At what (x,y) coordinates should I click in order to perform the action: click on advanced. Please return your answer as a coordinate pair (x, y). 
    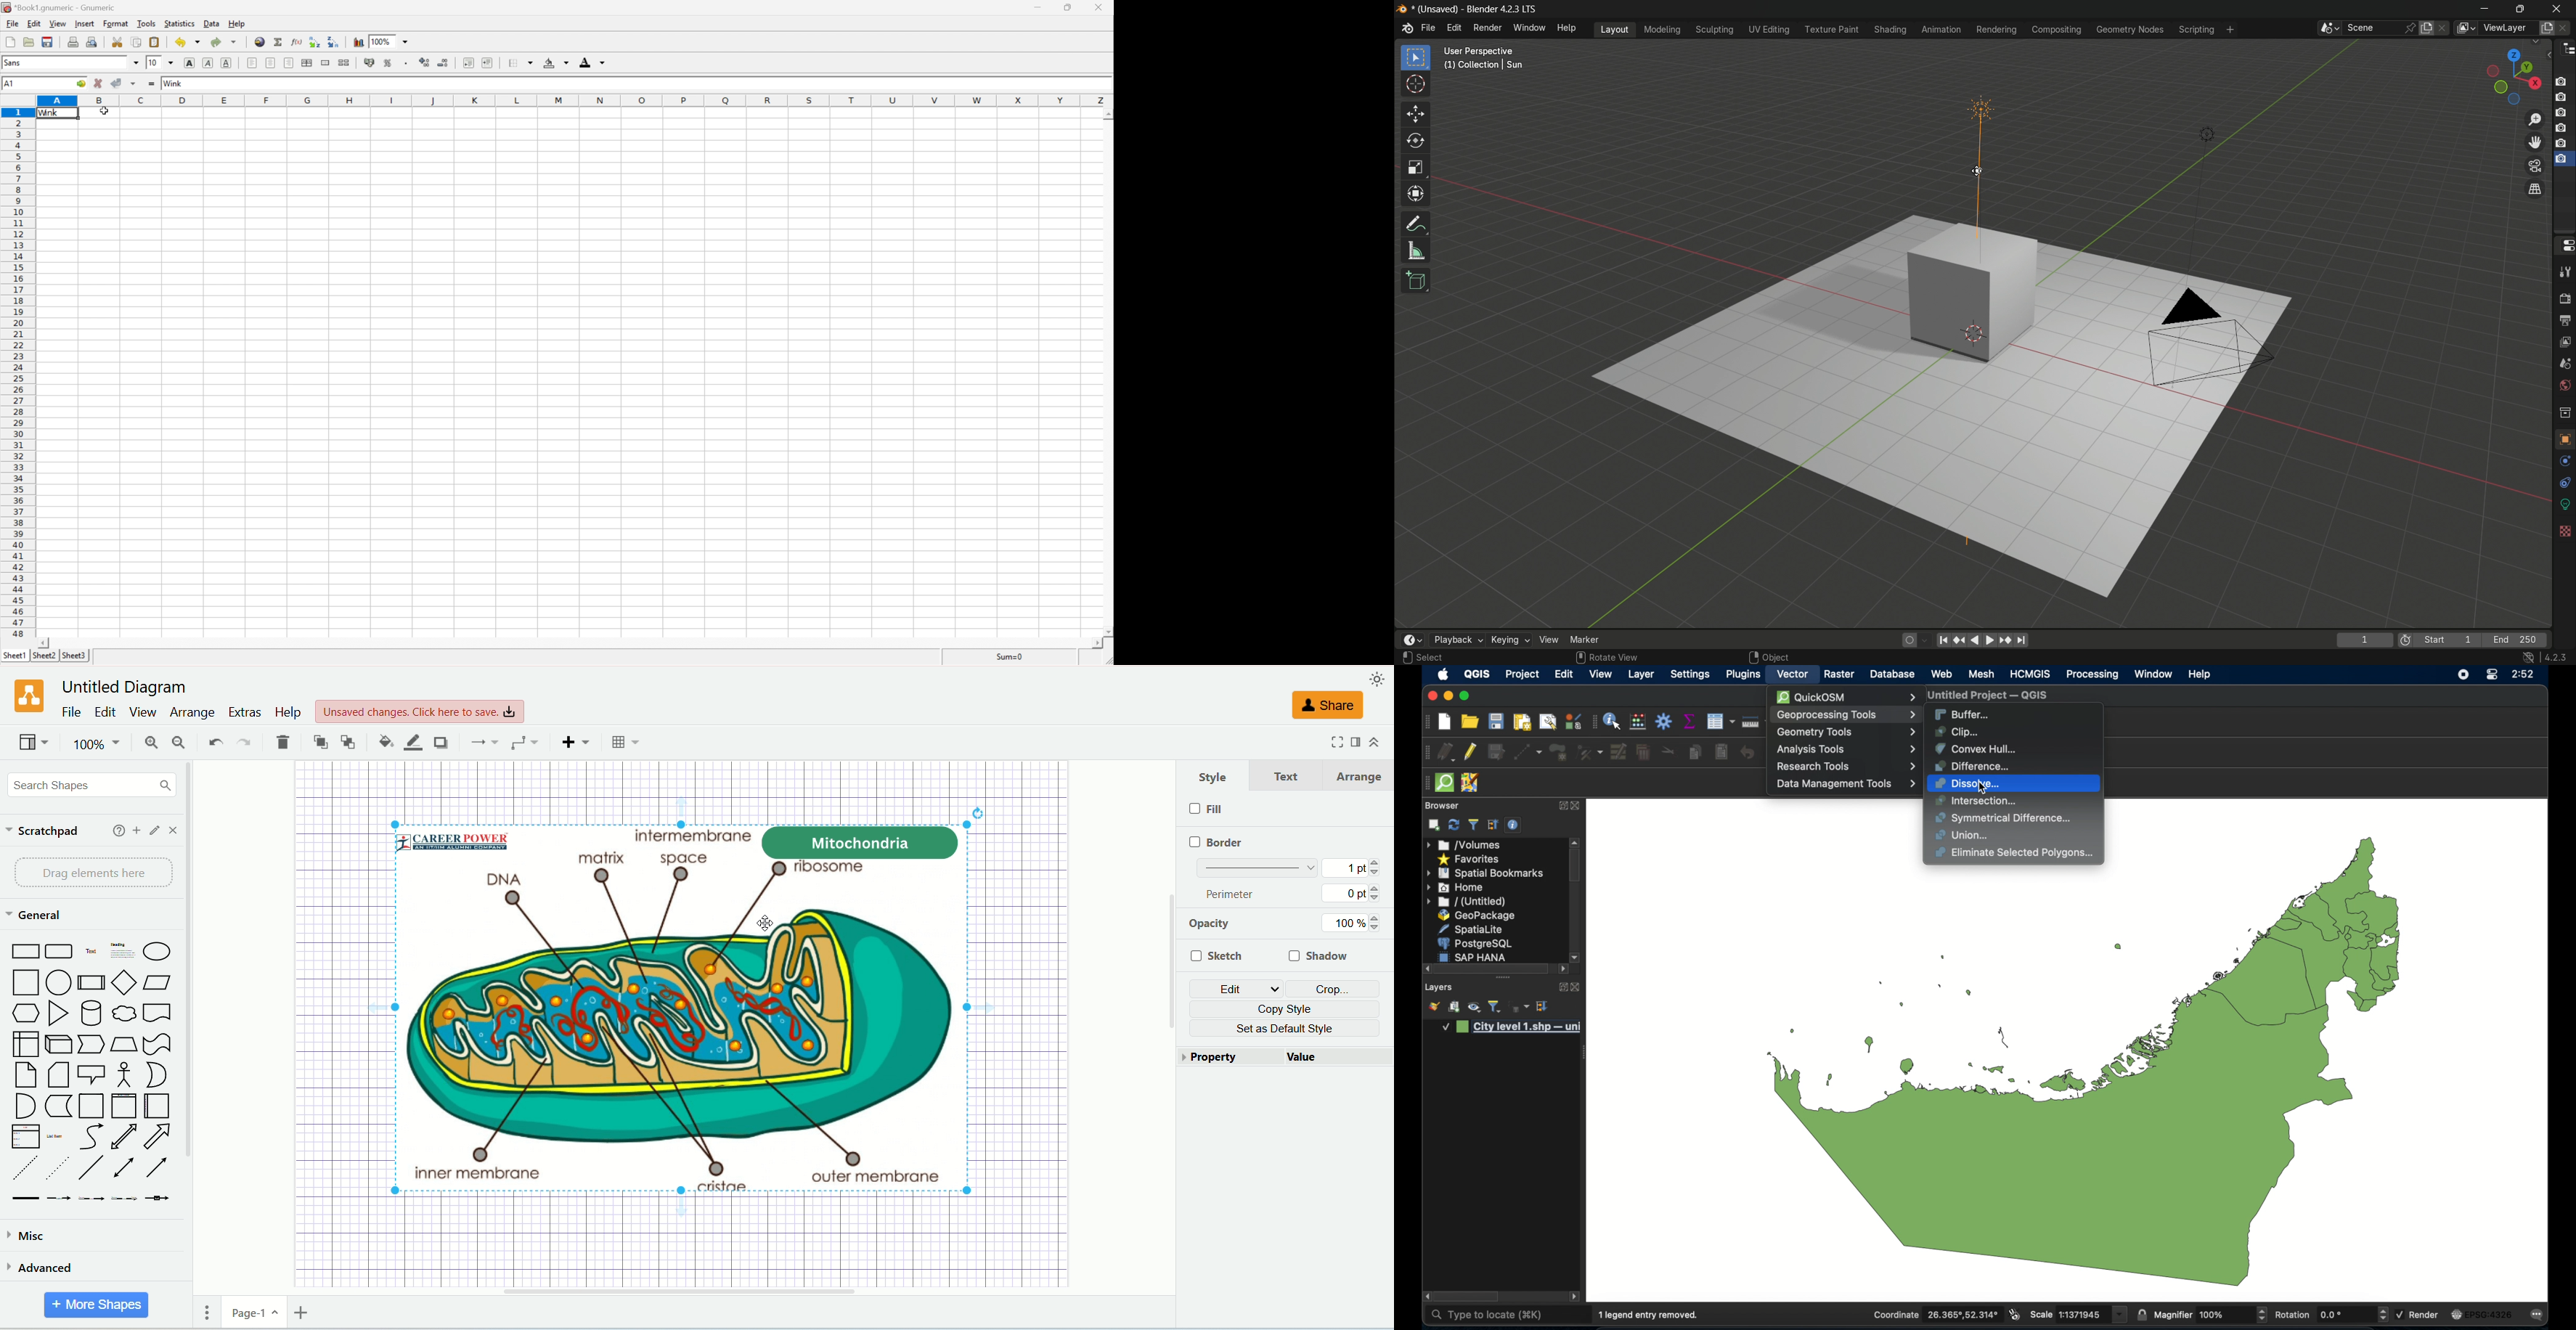
    Looking at the image, I should click on (41, 1267).